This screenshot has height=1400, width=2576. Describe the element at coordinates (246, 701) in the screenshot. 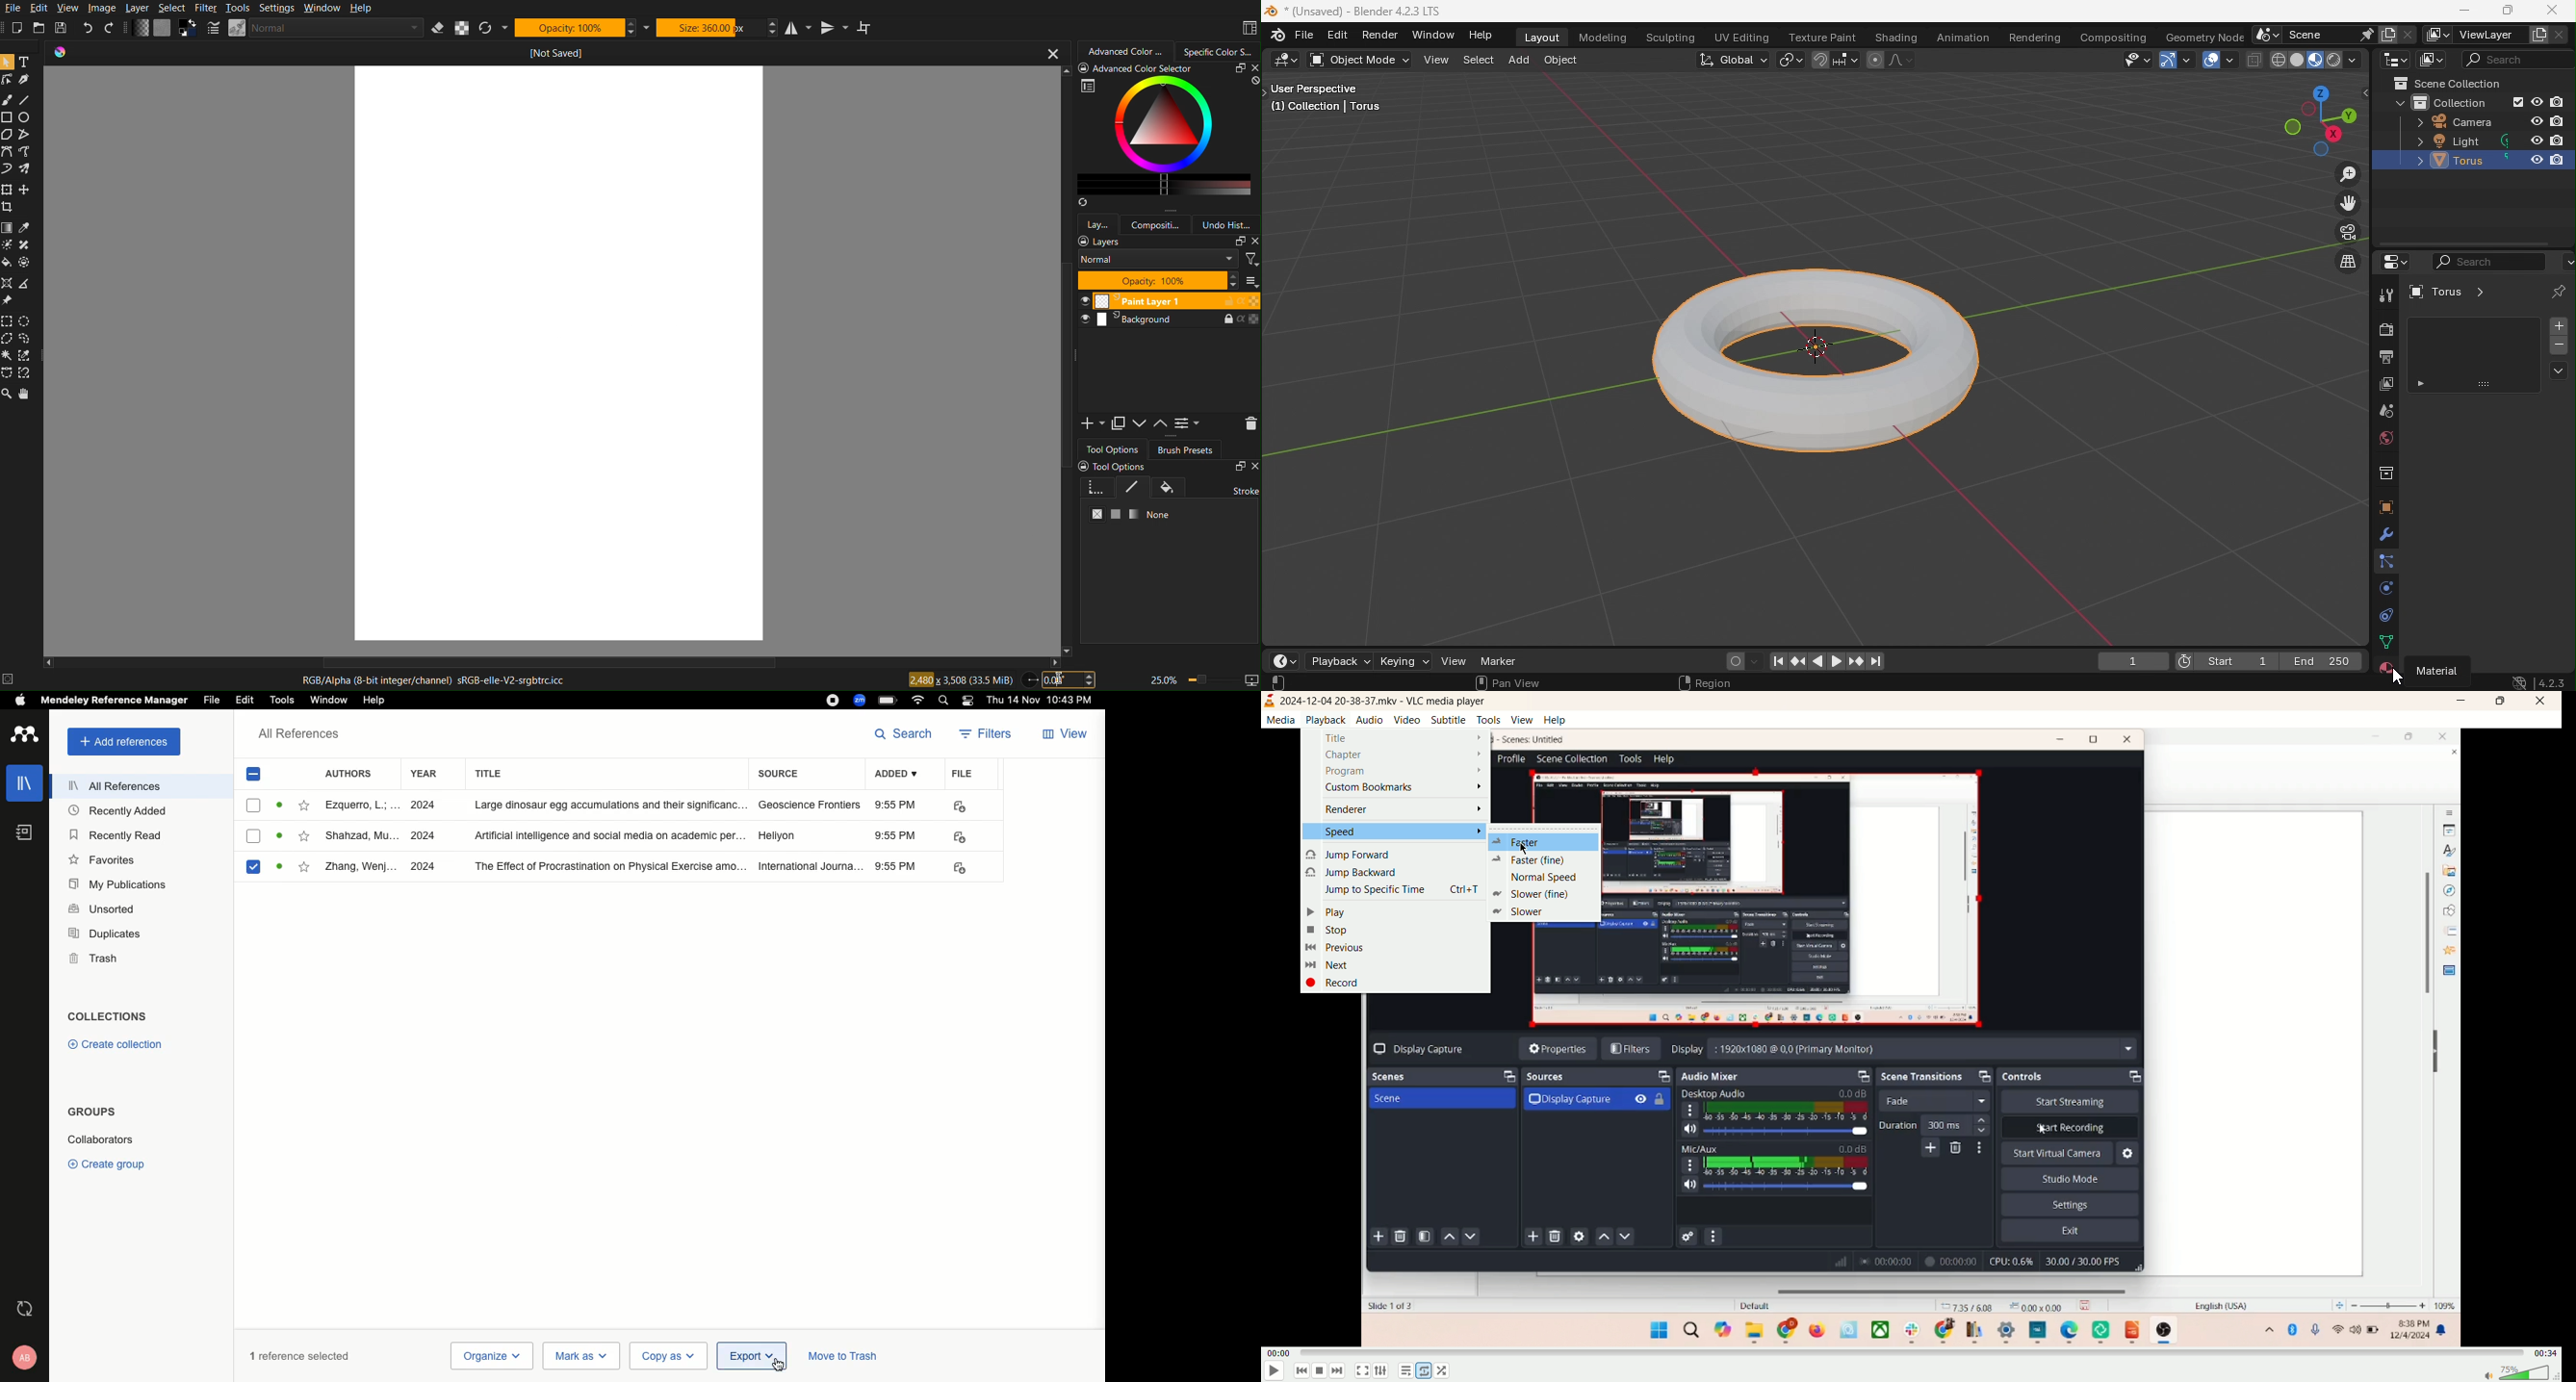

I see `Edit` at that location.